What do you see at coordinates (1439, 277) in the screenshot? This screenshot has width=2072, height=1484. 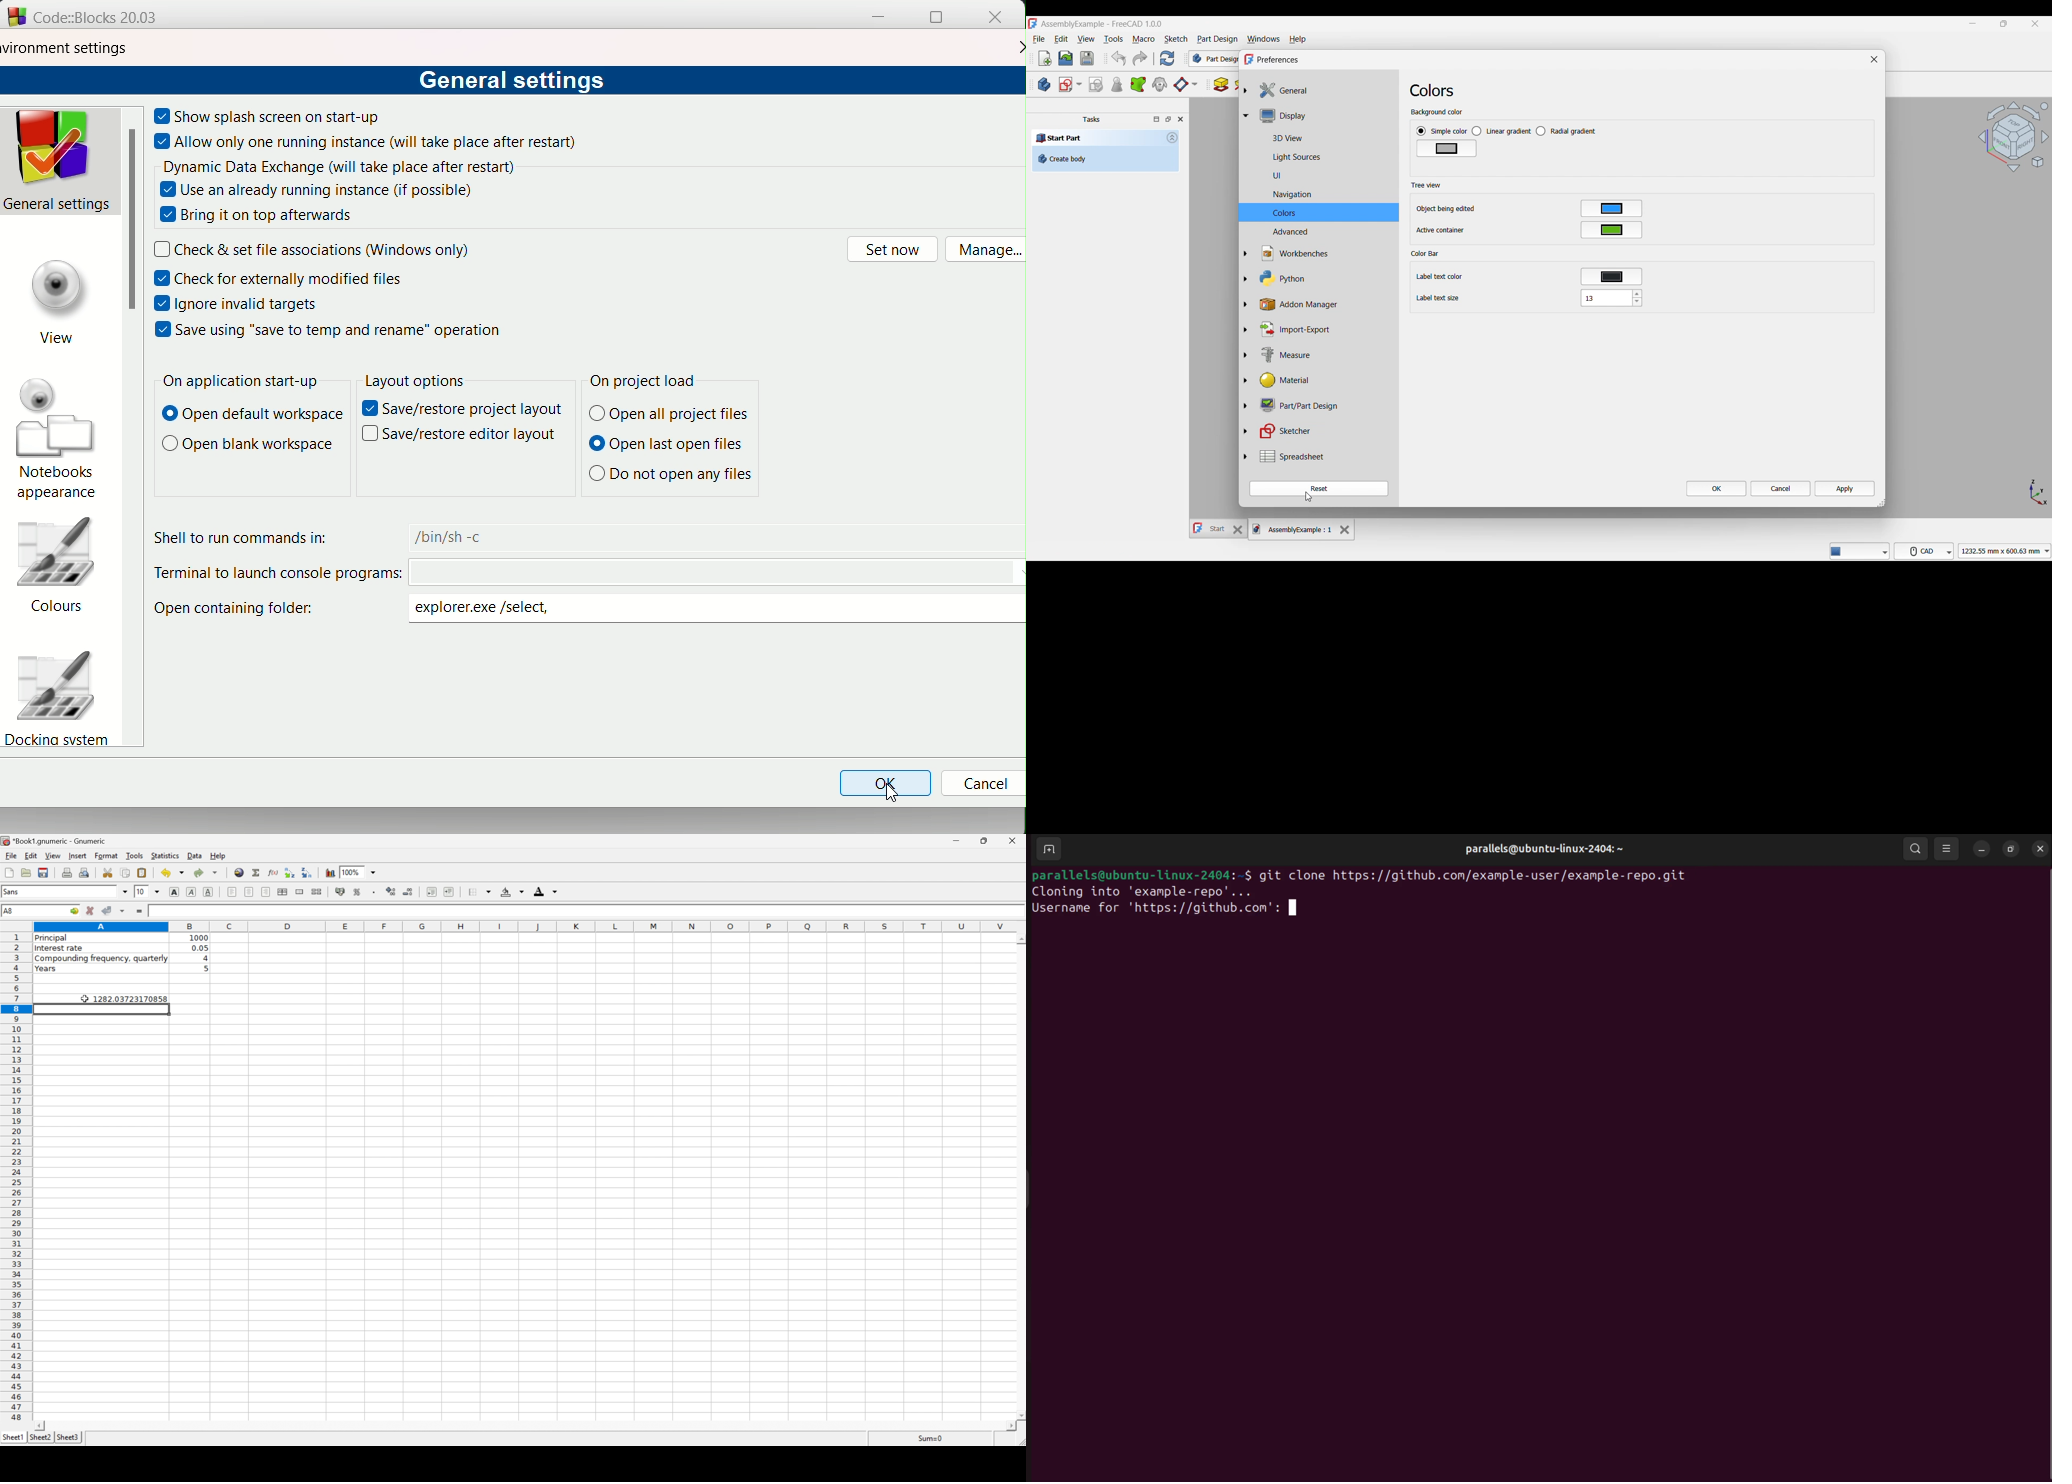 I see `Label text color` at bounding box center [1439, 277].